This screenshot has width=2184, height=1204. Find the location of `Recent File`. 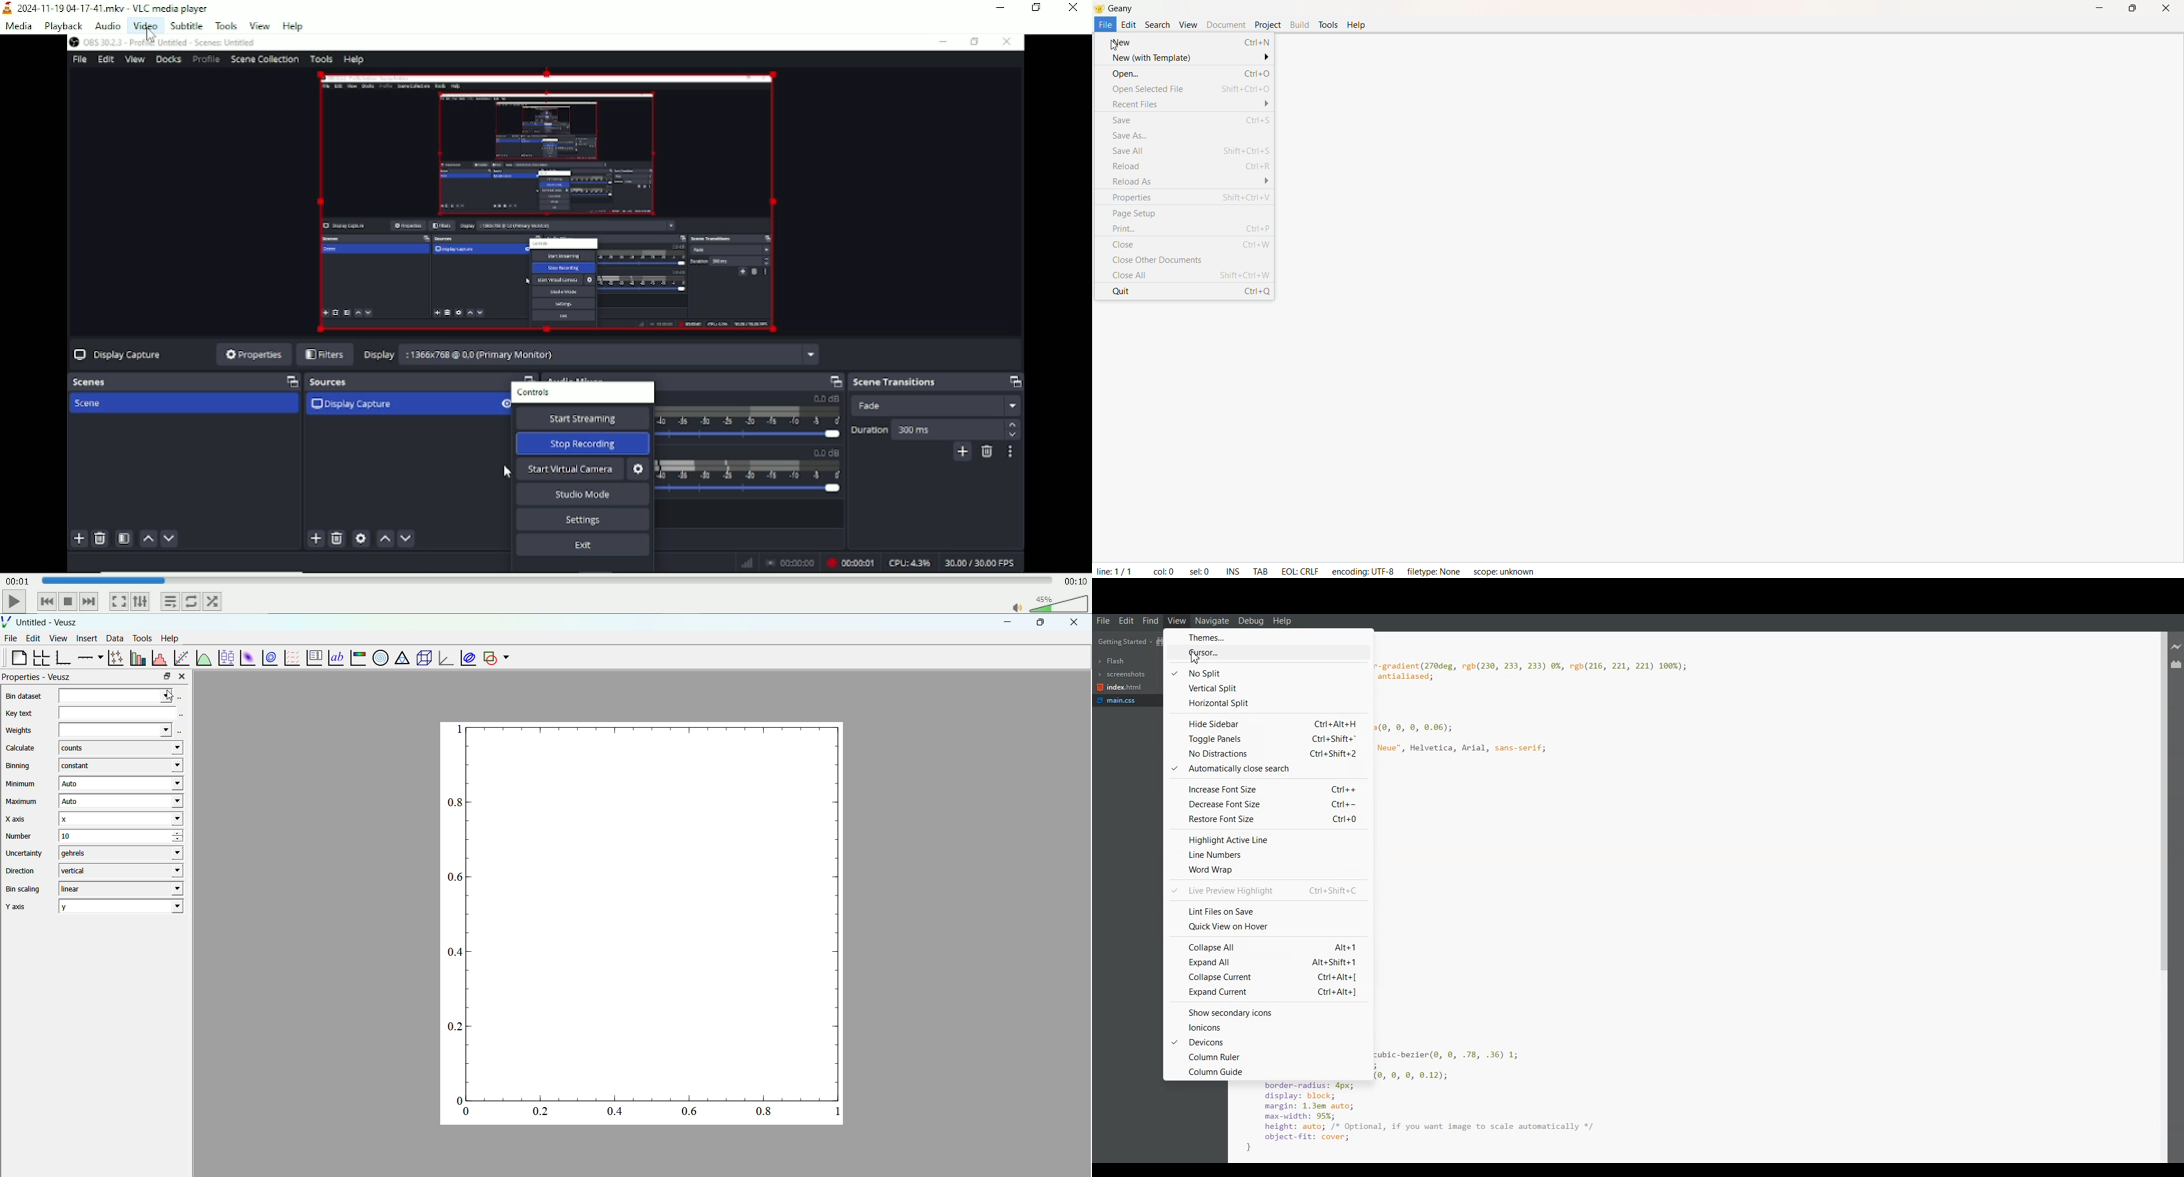

Recent File is located at coordinates (1192, 104).